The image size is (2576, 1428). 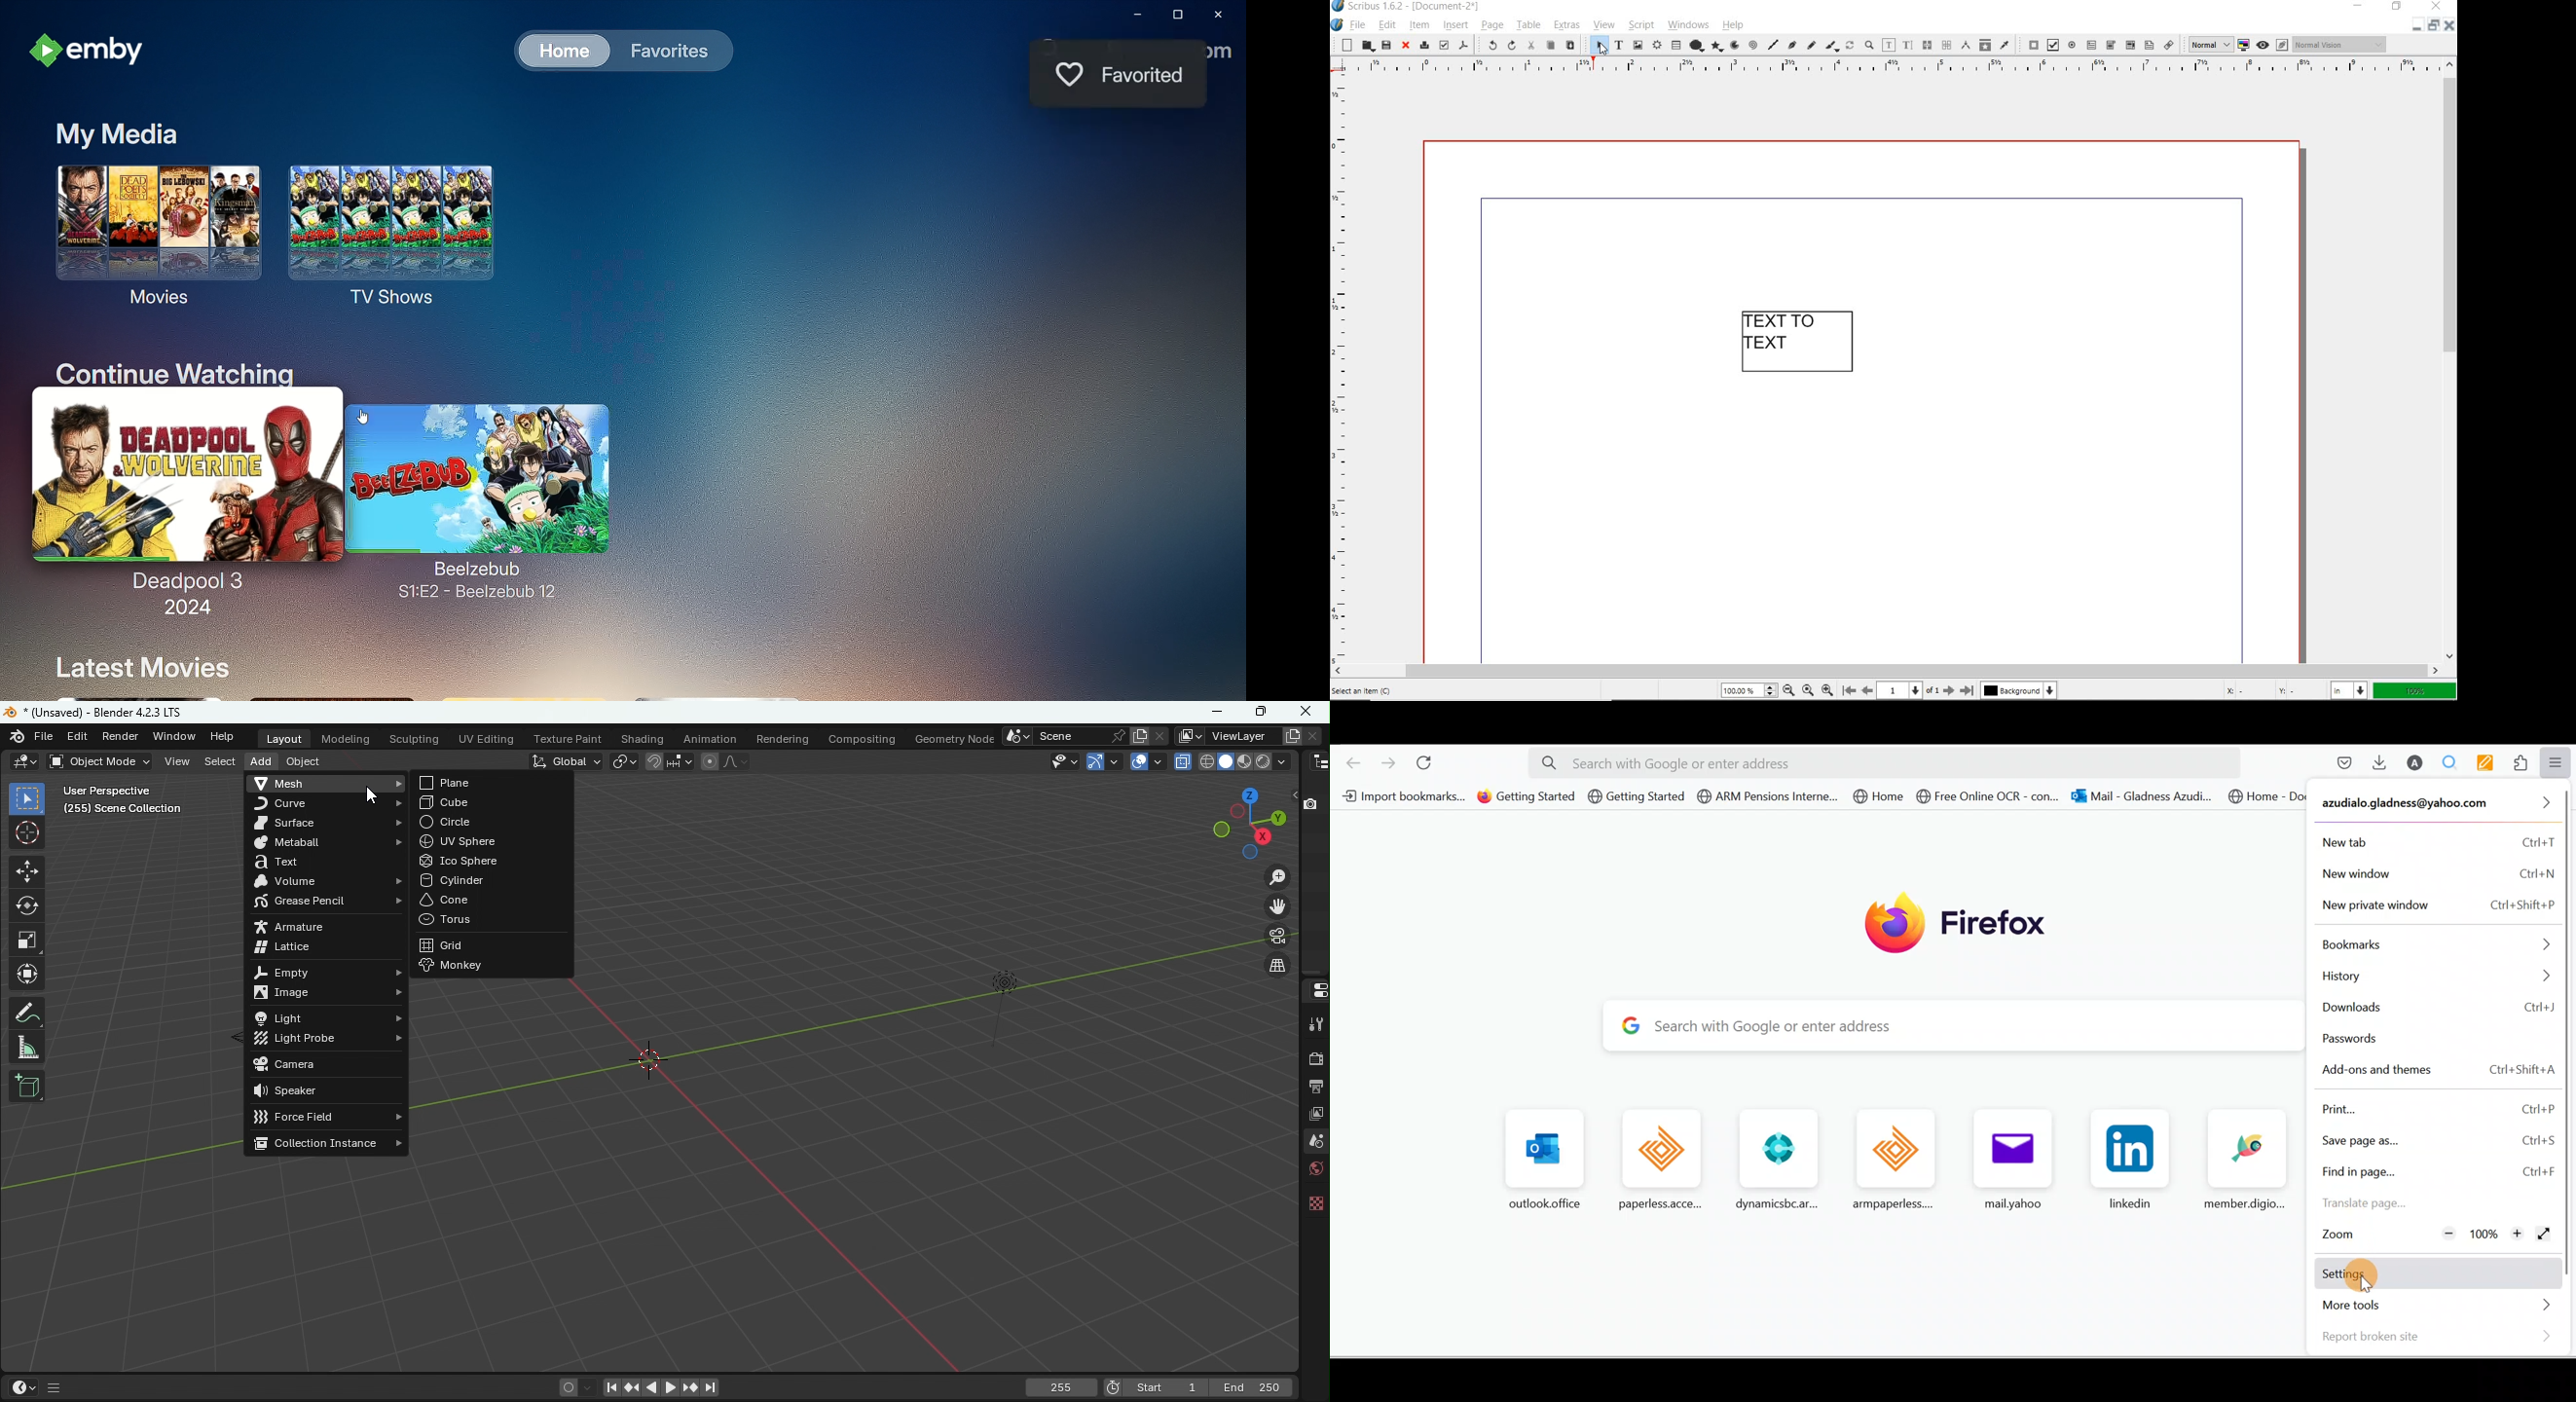 I want to click on restore, so click(x=2436, y=28).